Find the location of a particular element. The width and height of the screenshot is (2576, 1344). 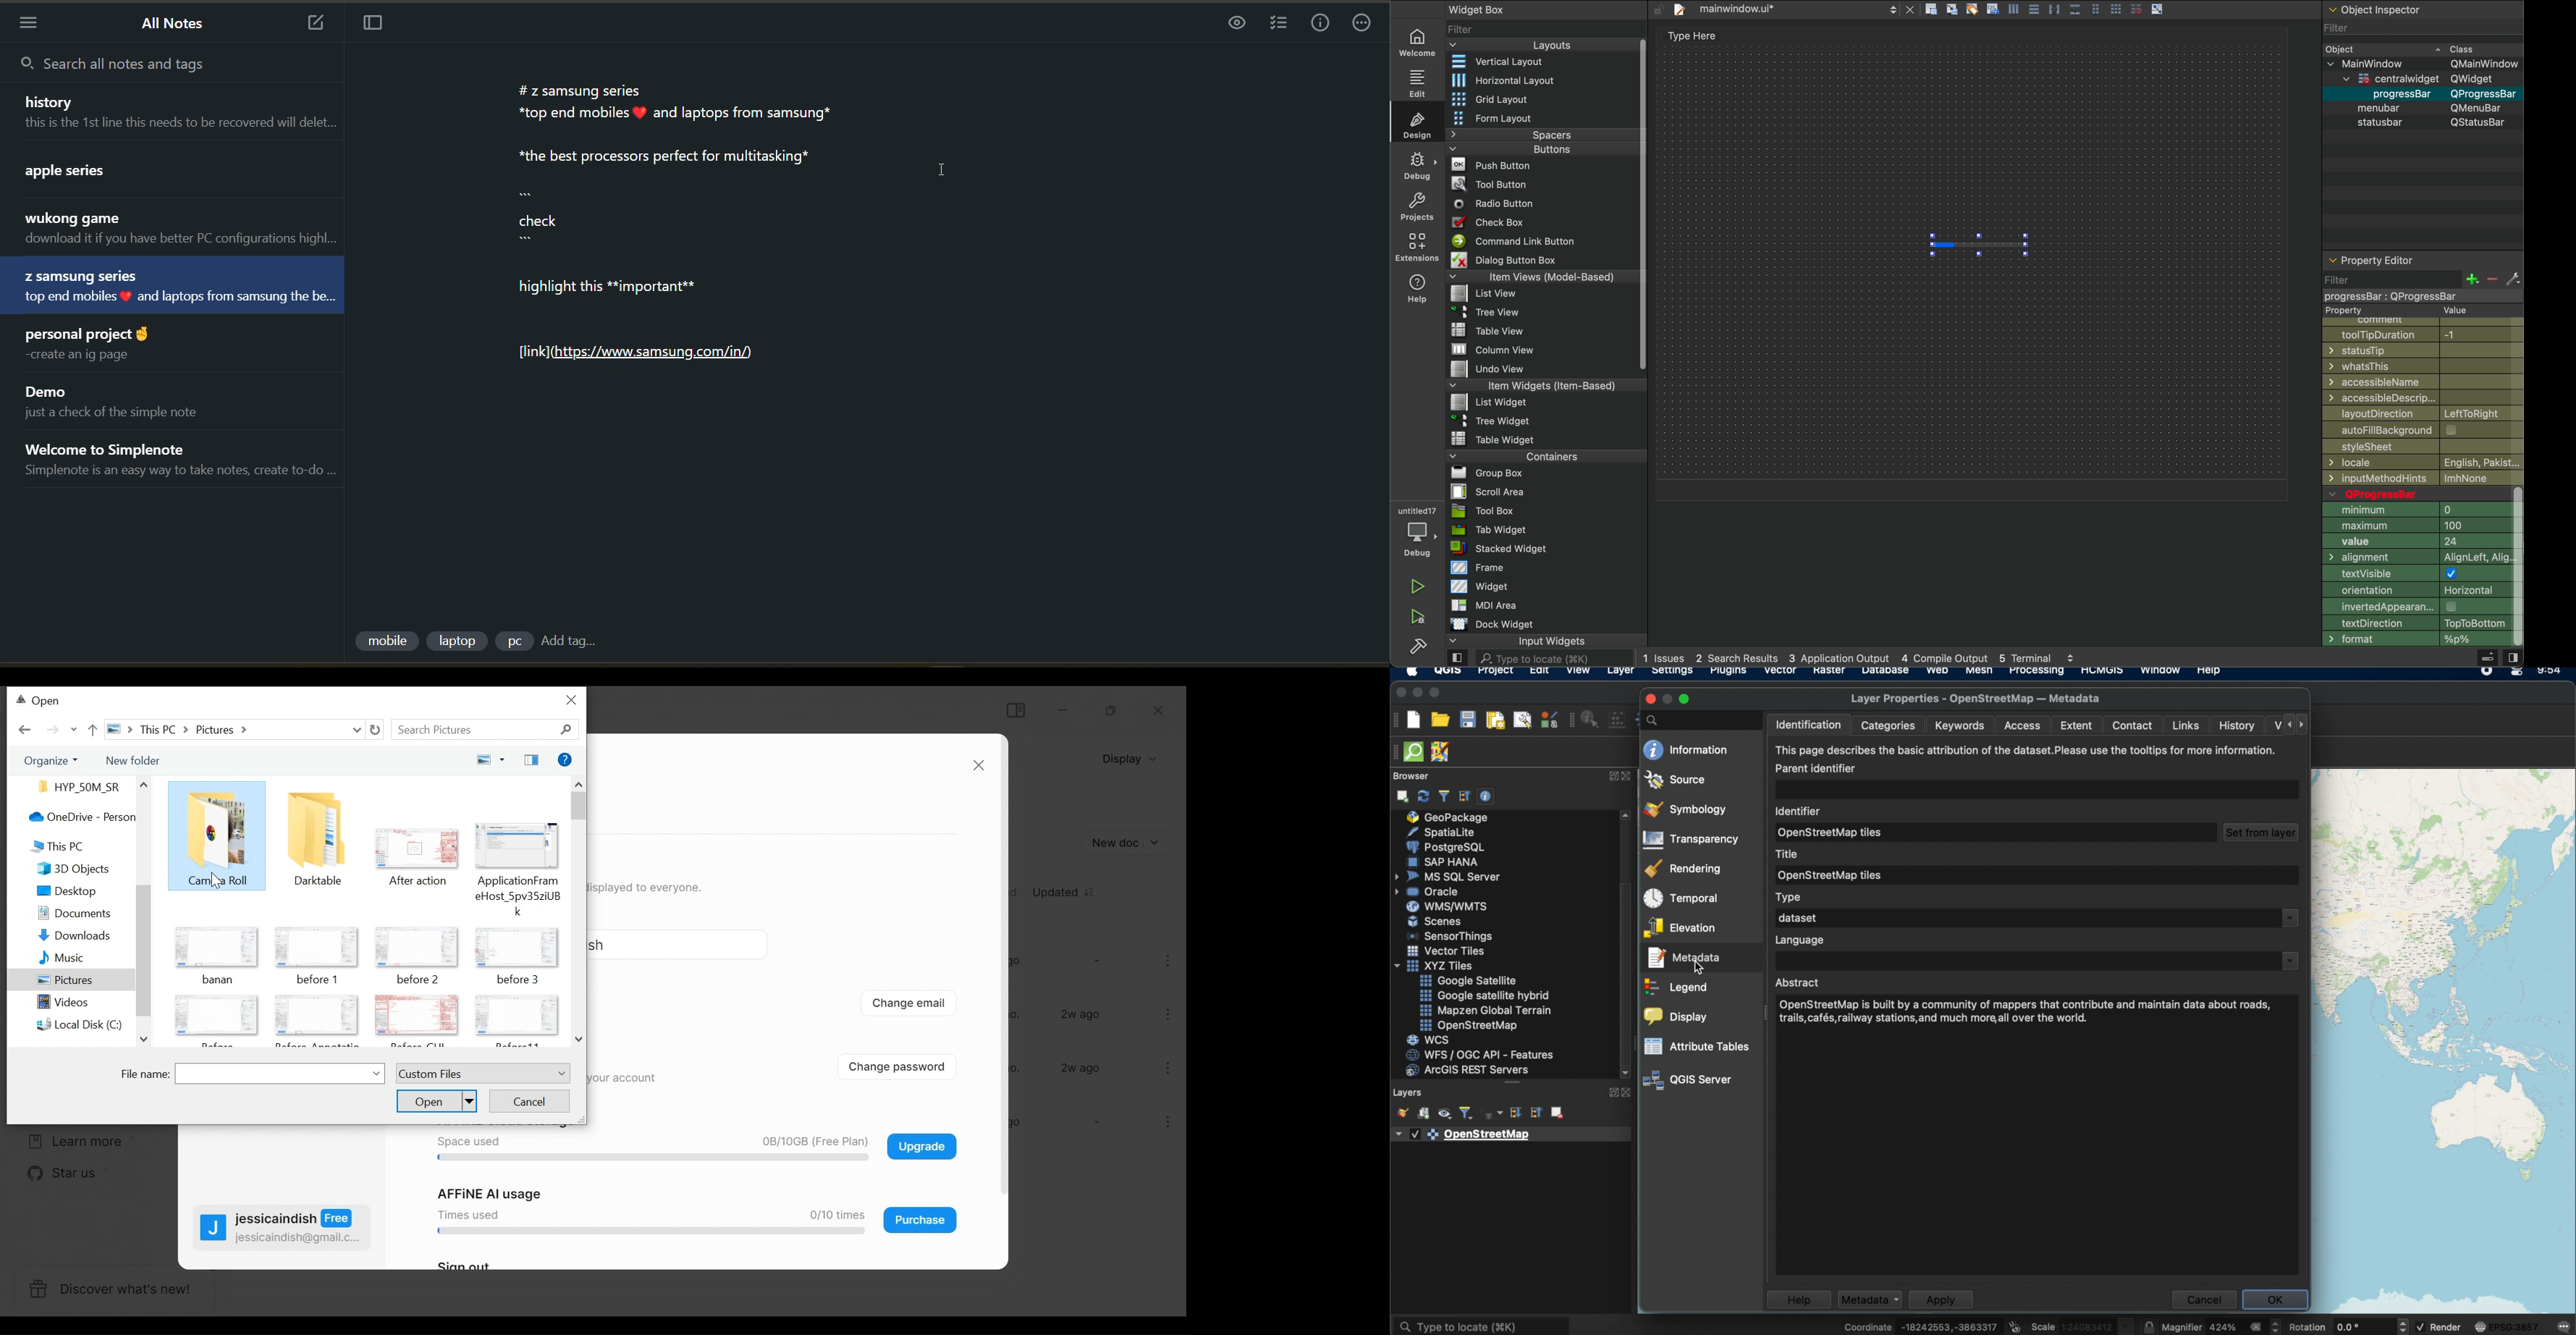

Direction  is located at coordinates (2415, 623).